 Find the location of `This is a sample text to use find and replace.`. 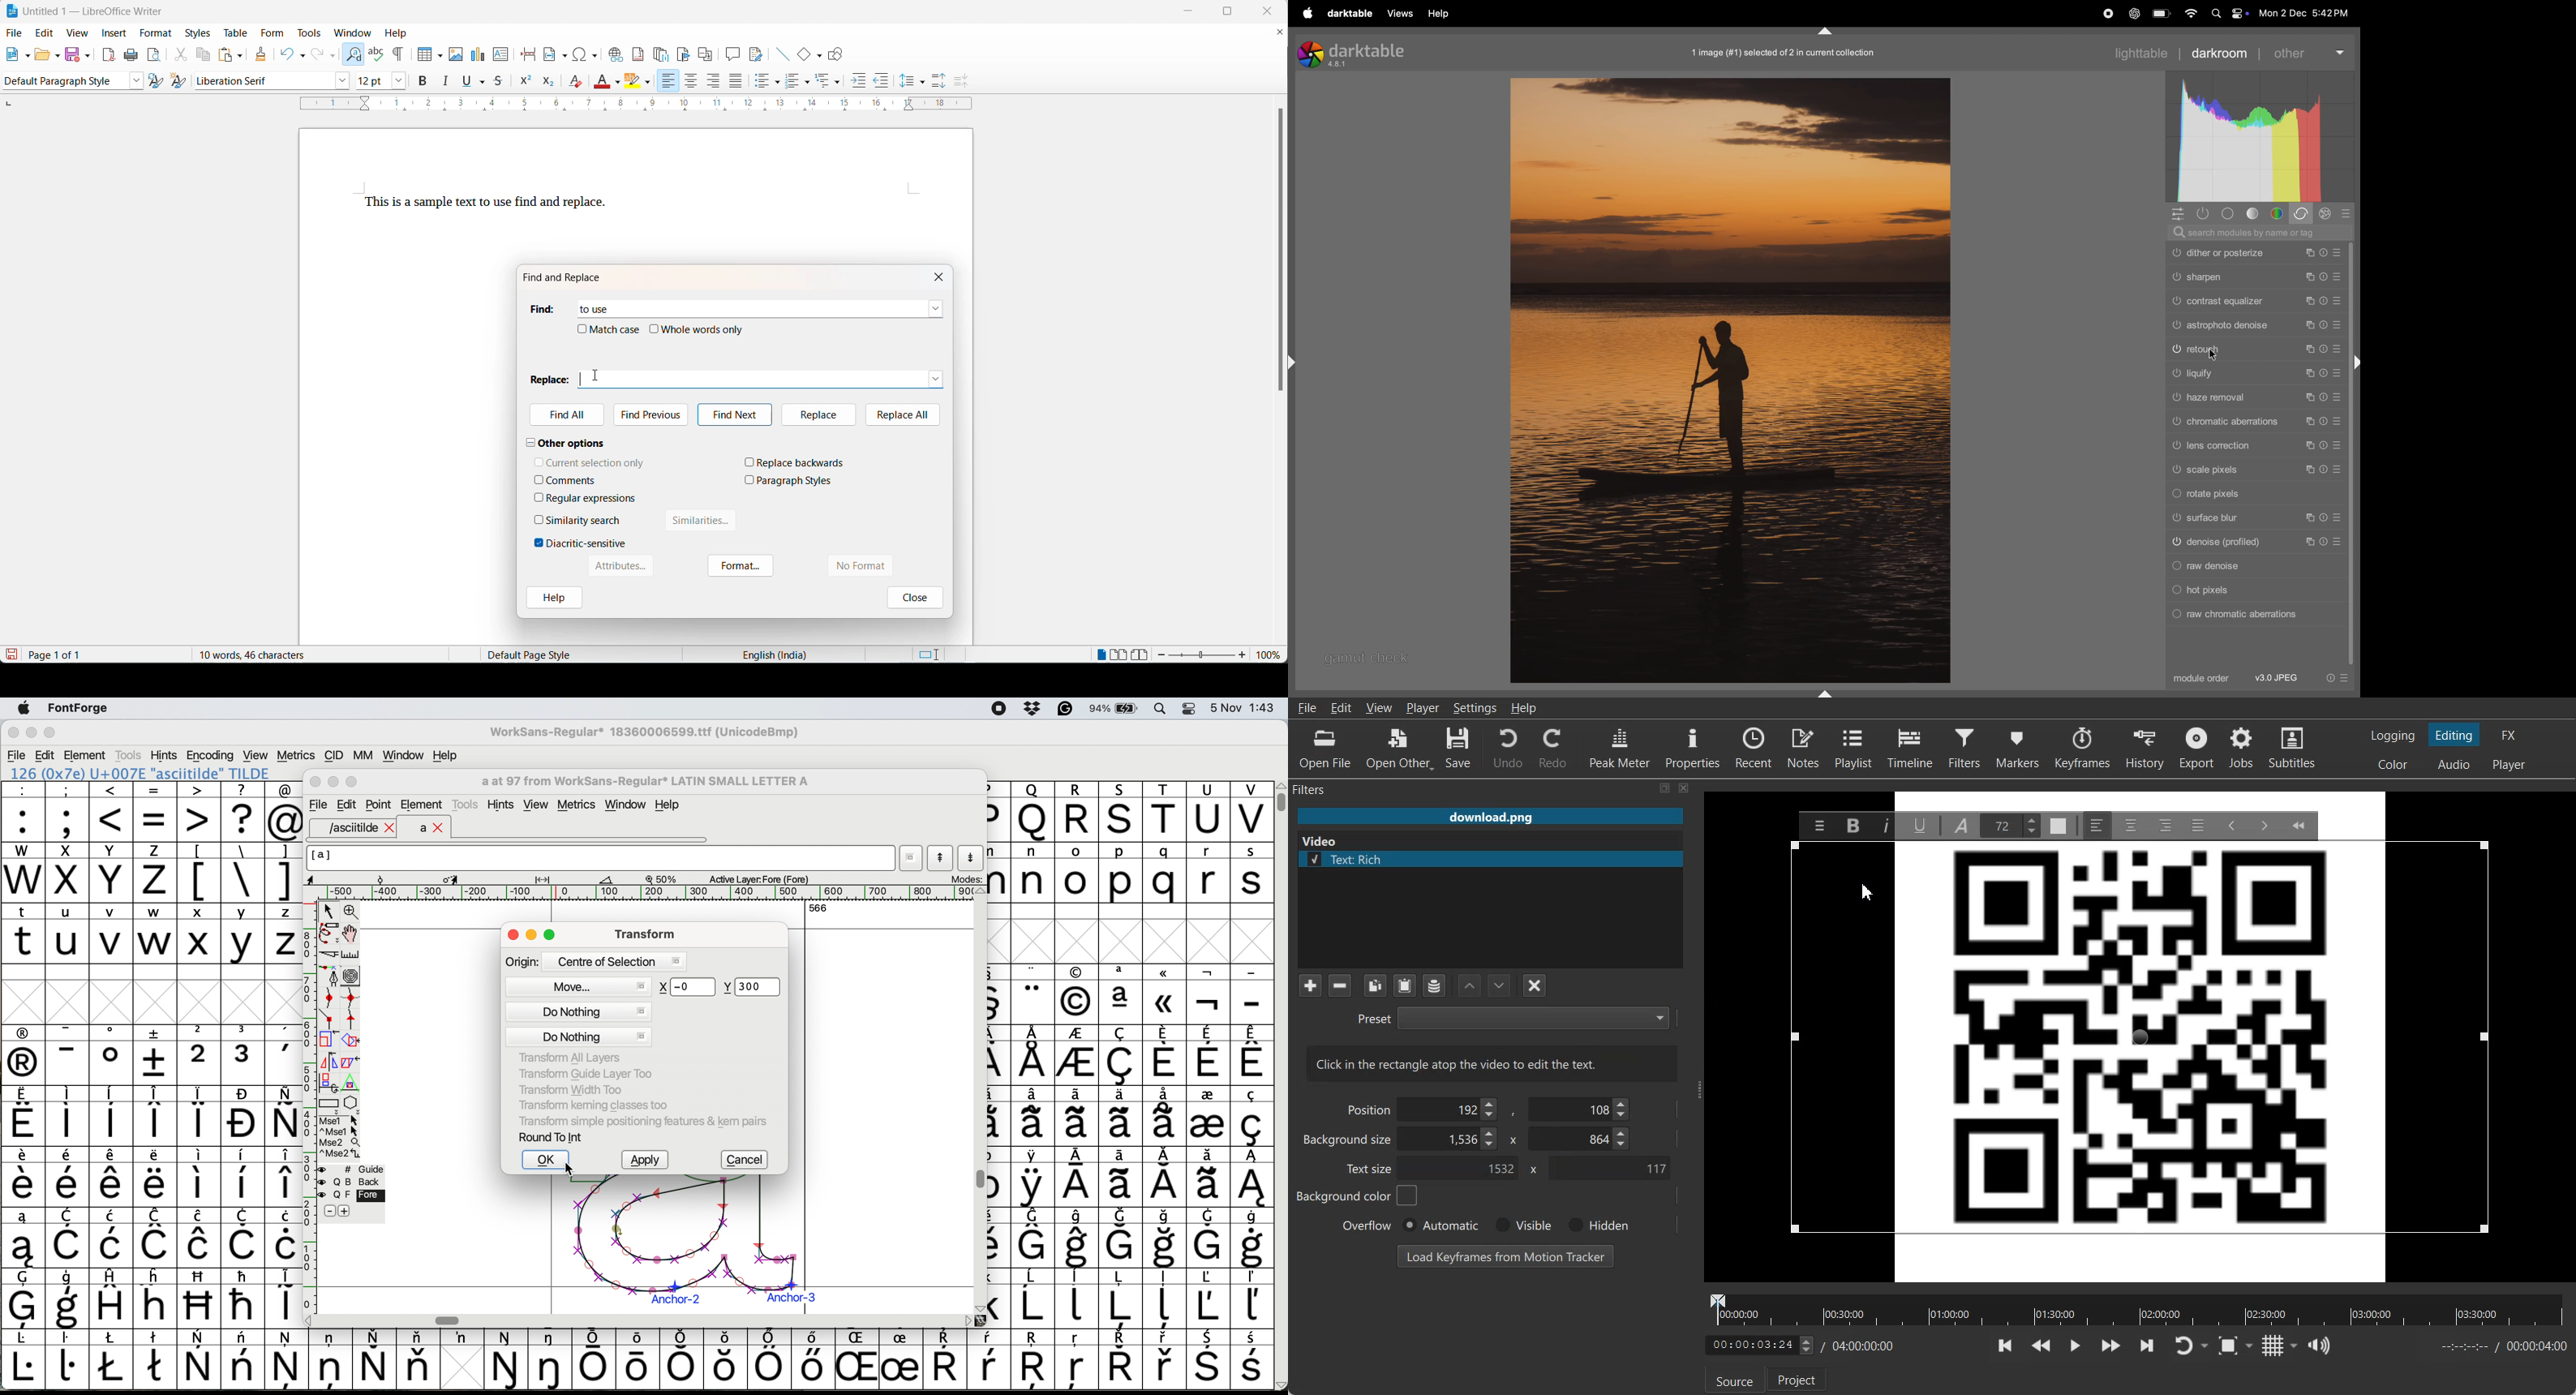

This is a sample text to use find and replace. is located at coordinates (486, 204).